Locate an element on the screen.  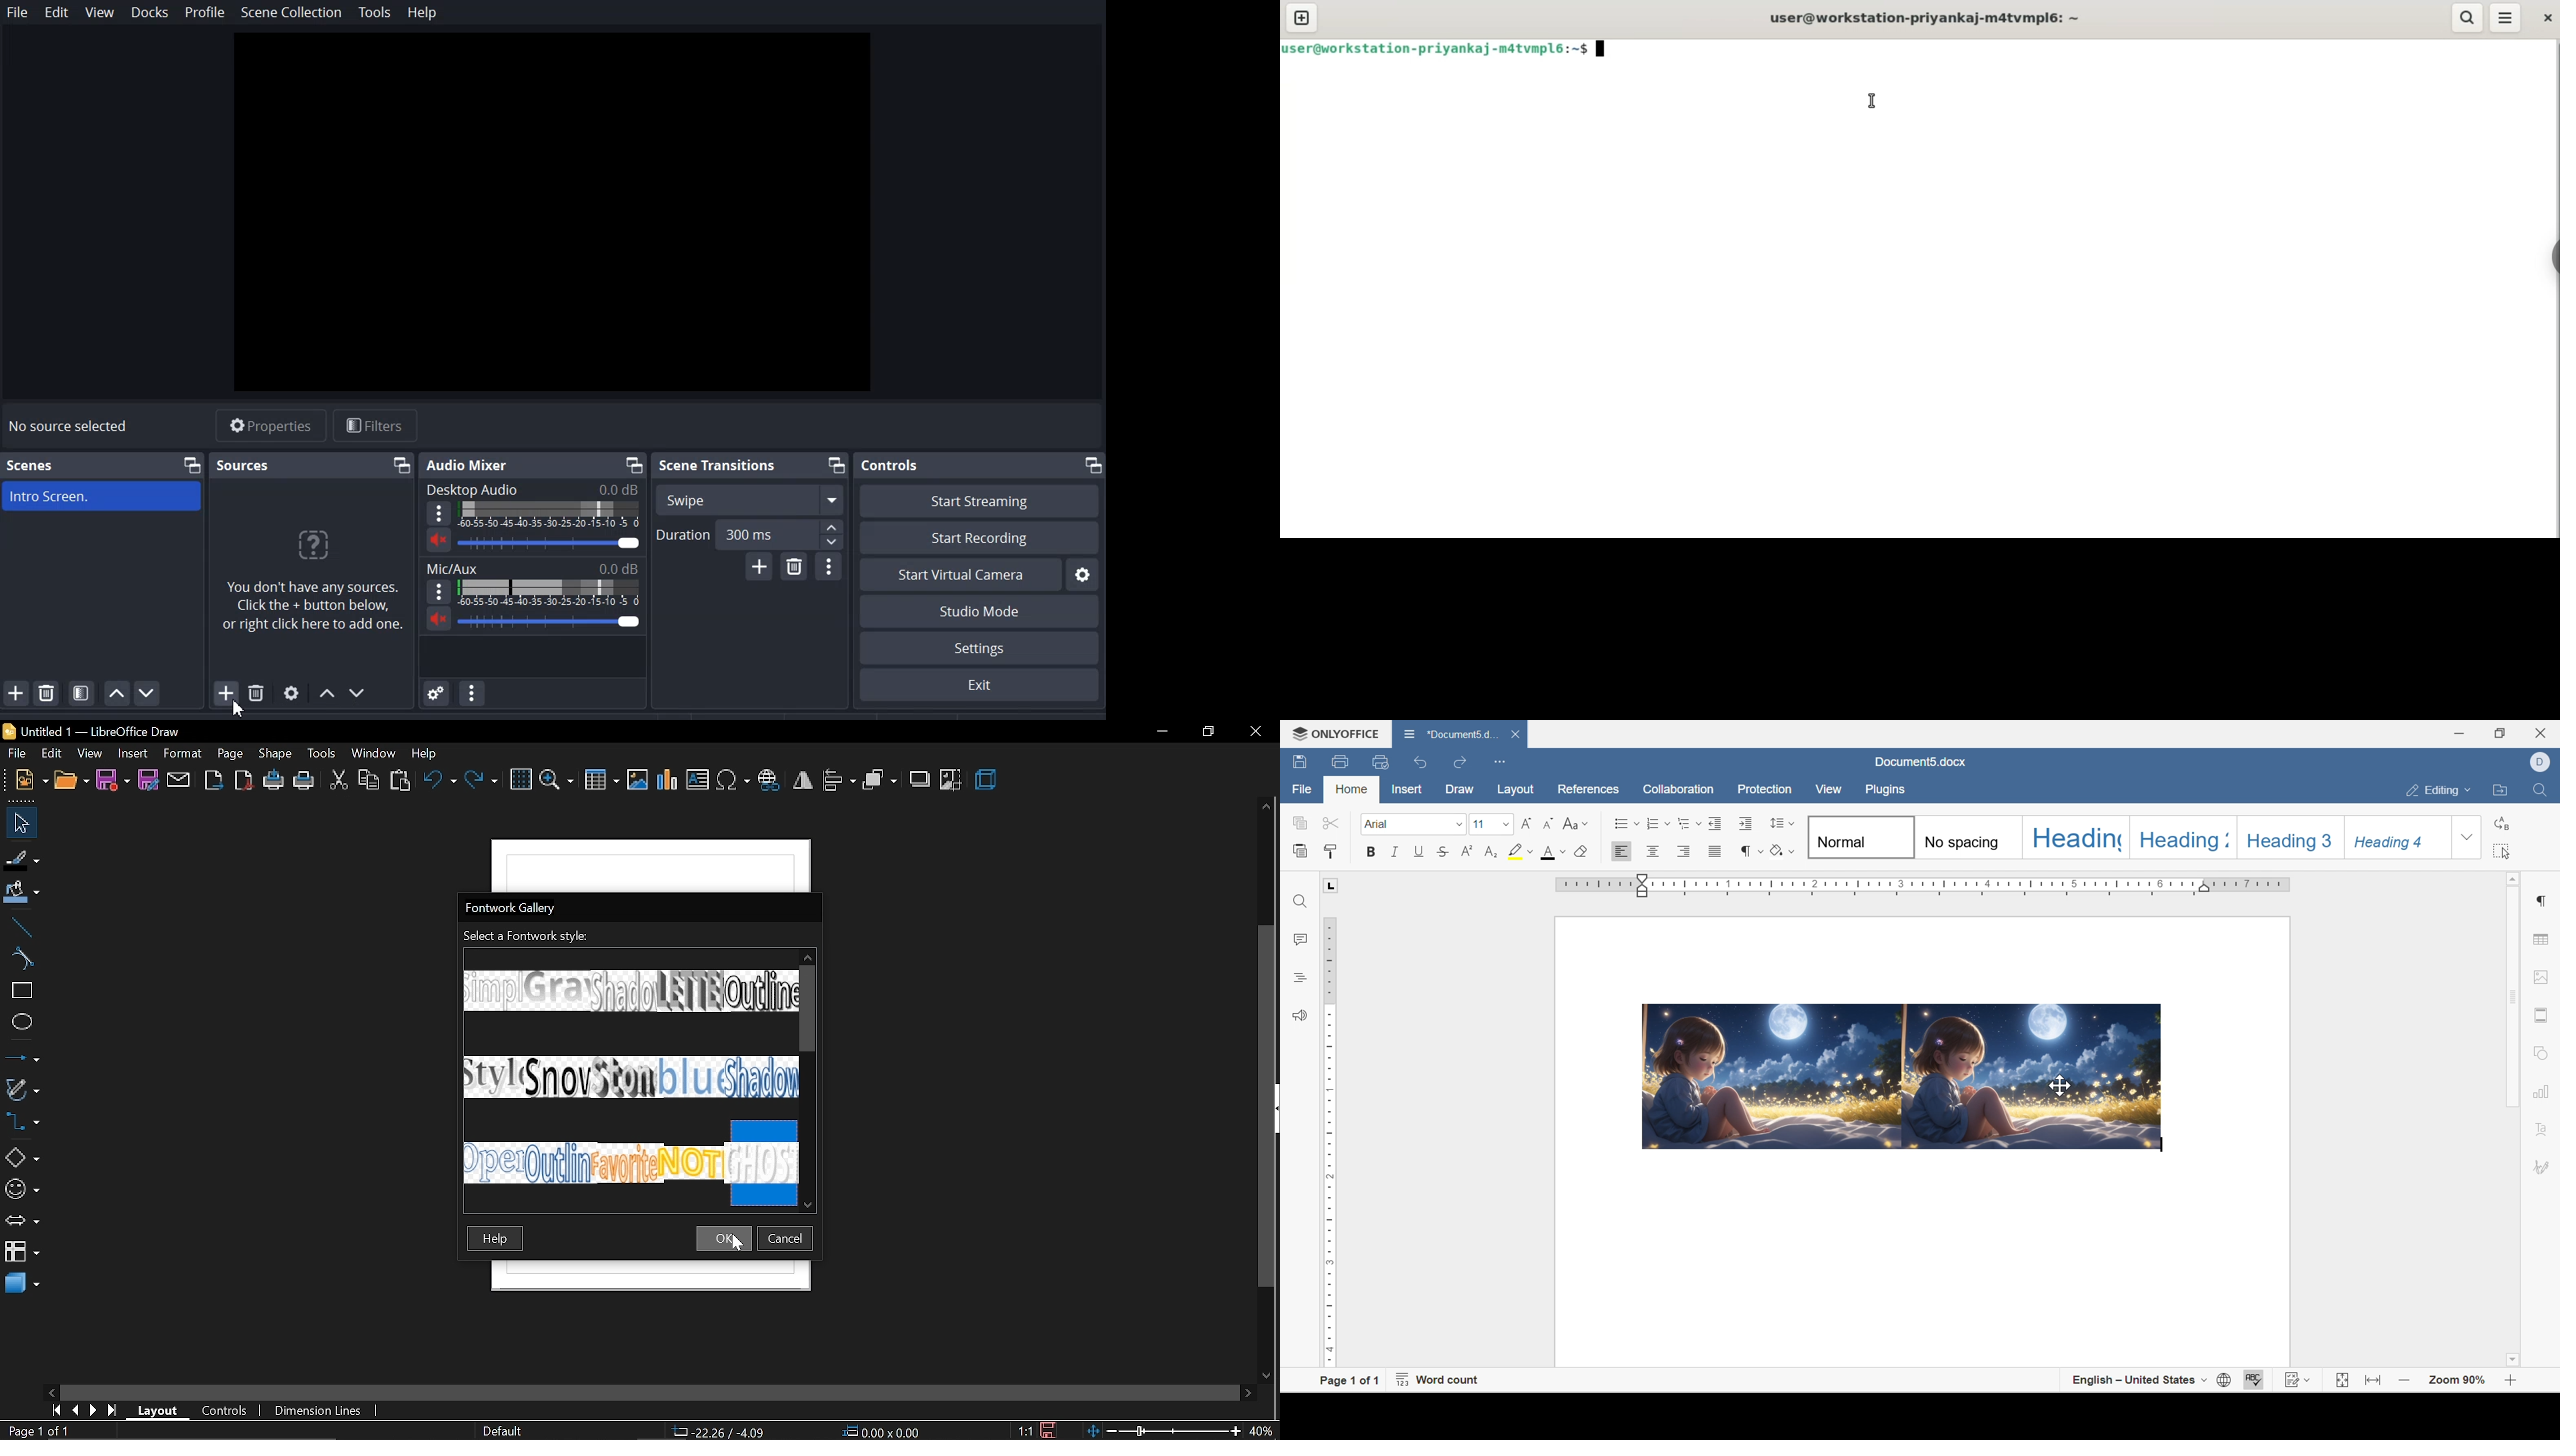
Maximize is located at coordinates (635, 464).